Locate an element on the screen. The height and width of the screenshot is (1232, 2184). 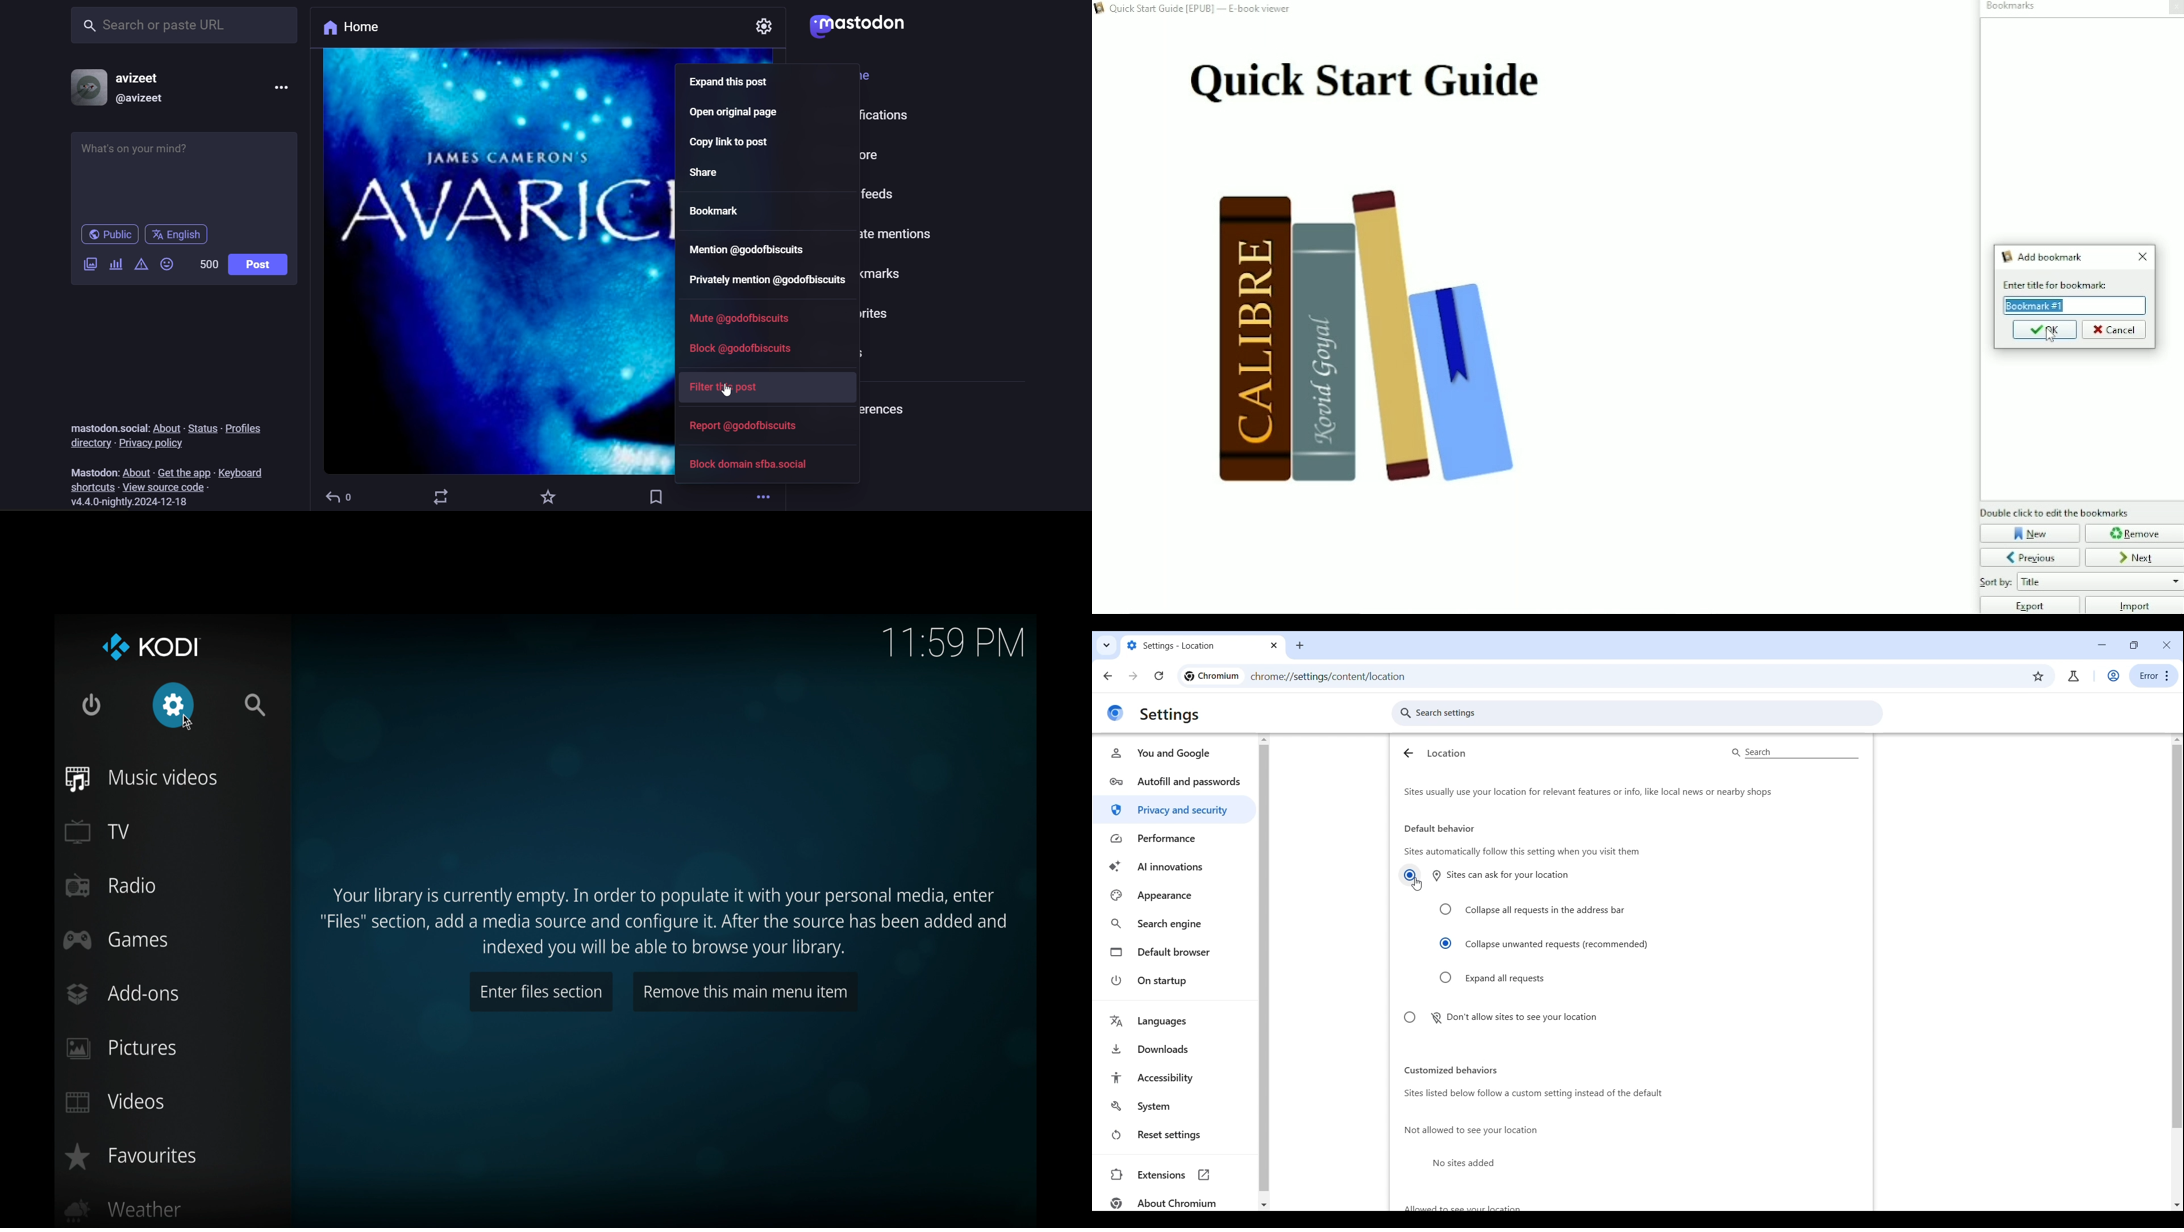
favorite is located at coordinates (546, 495).